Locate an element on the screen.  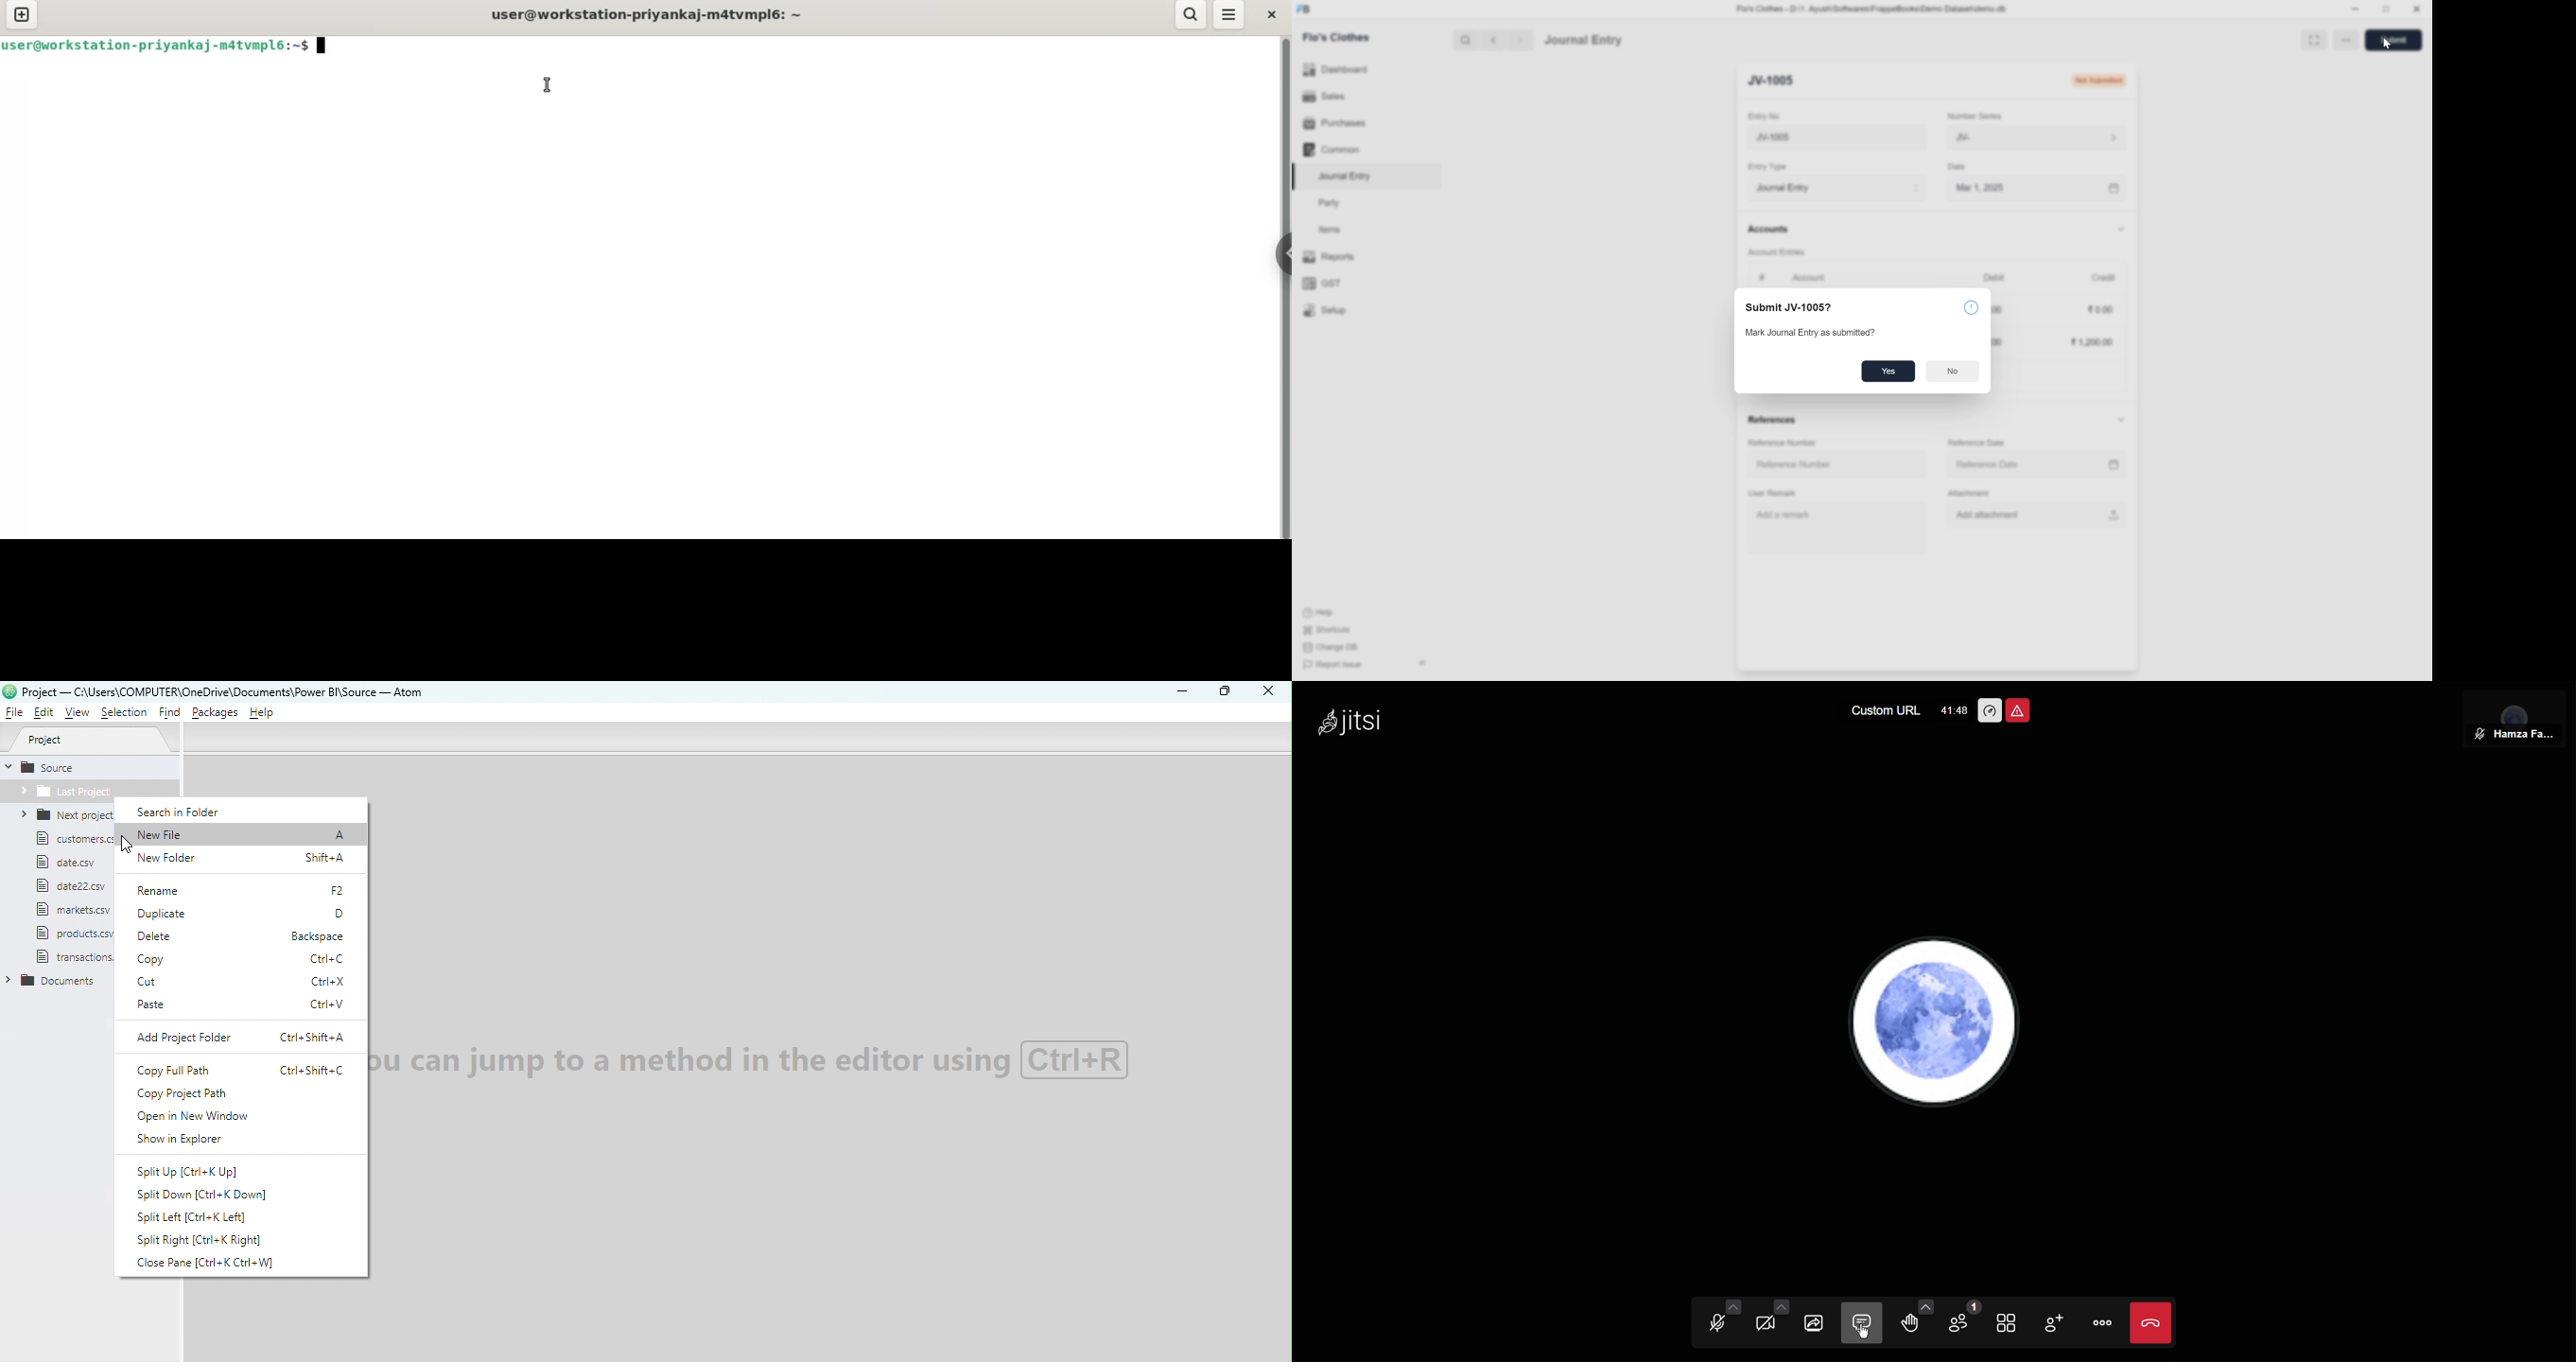
Entry Type is located at coordinates (1770, 166).